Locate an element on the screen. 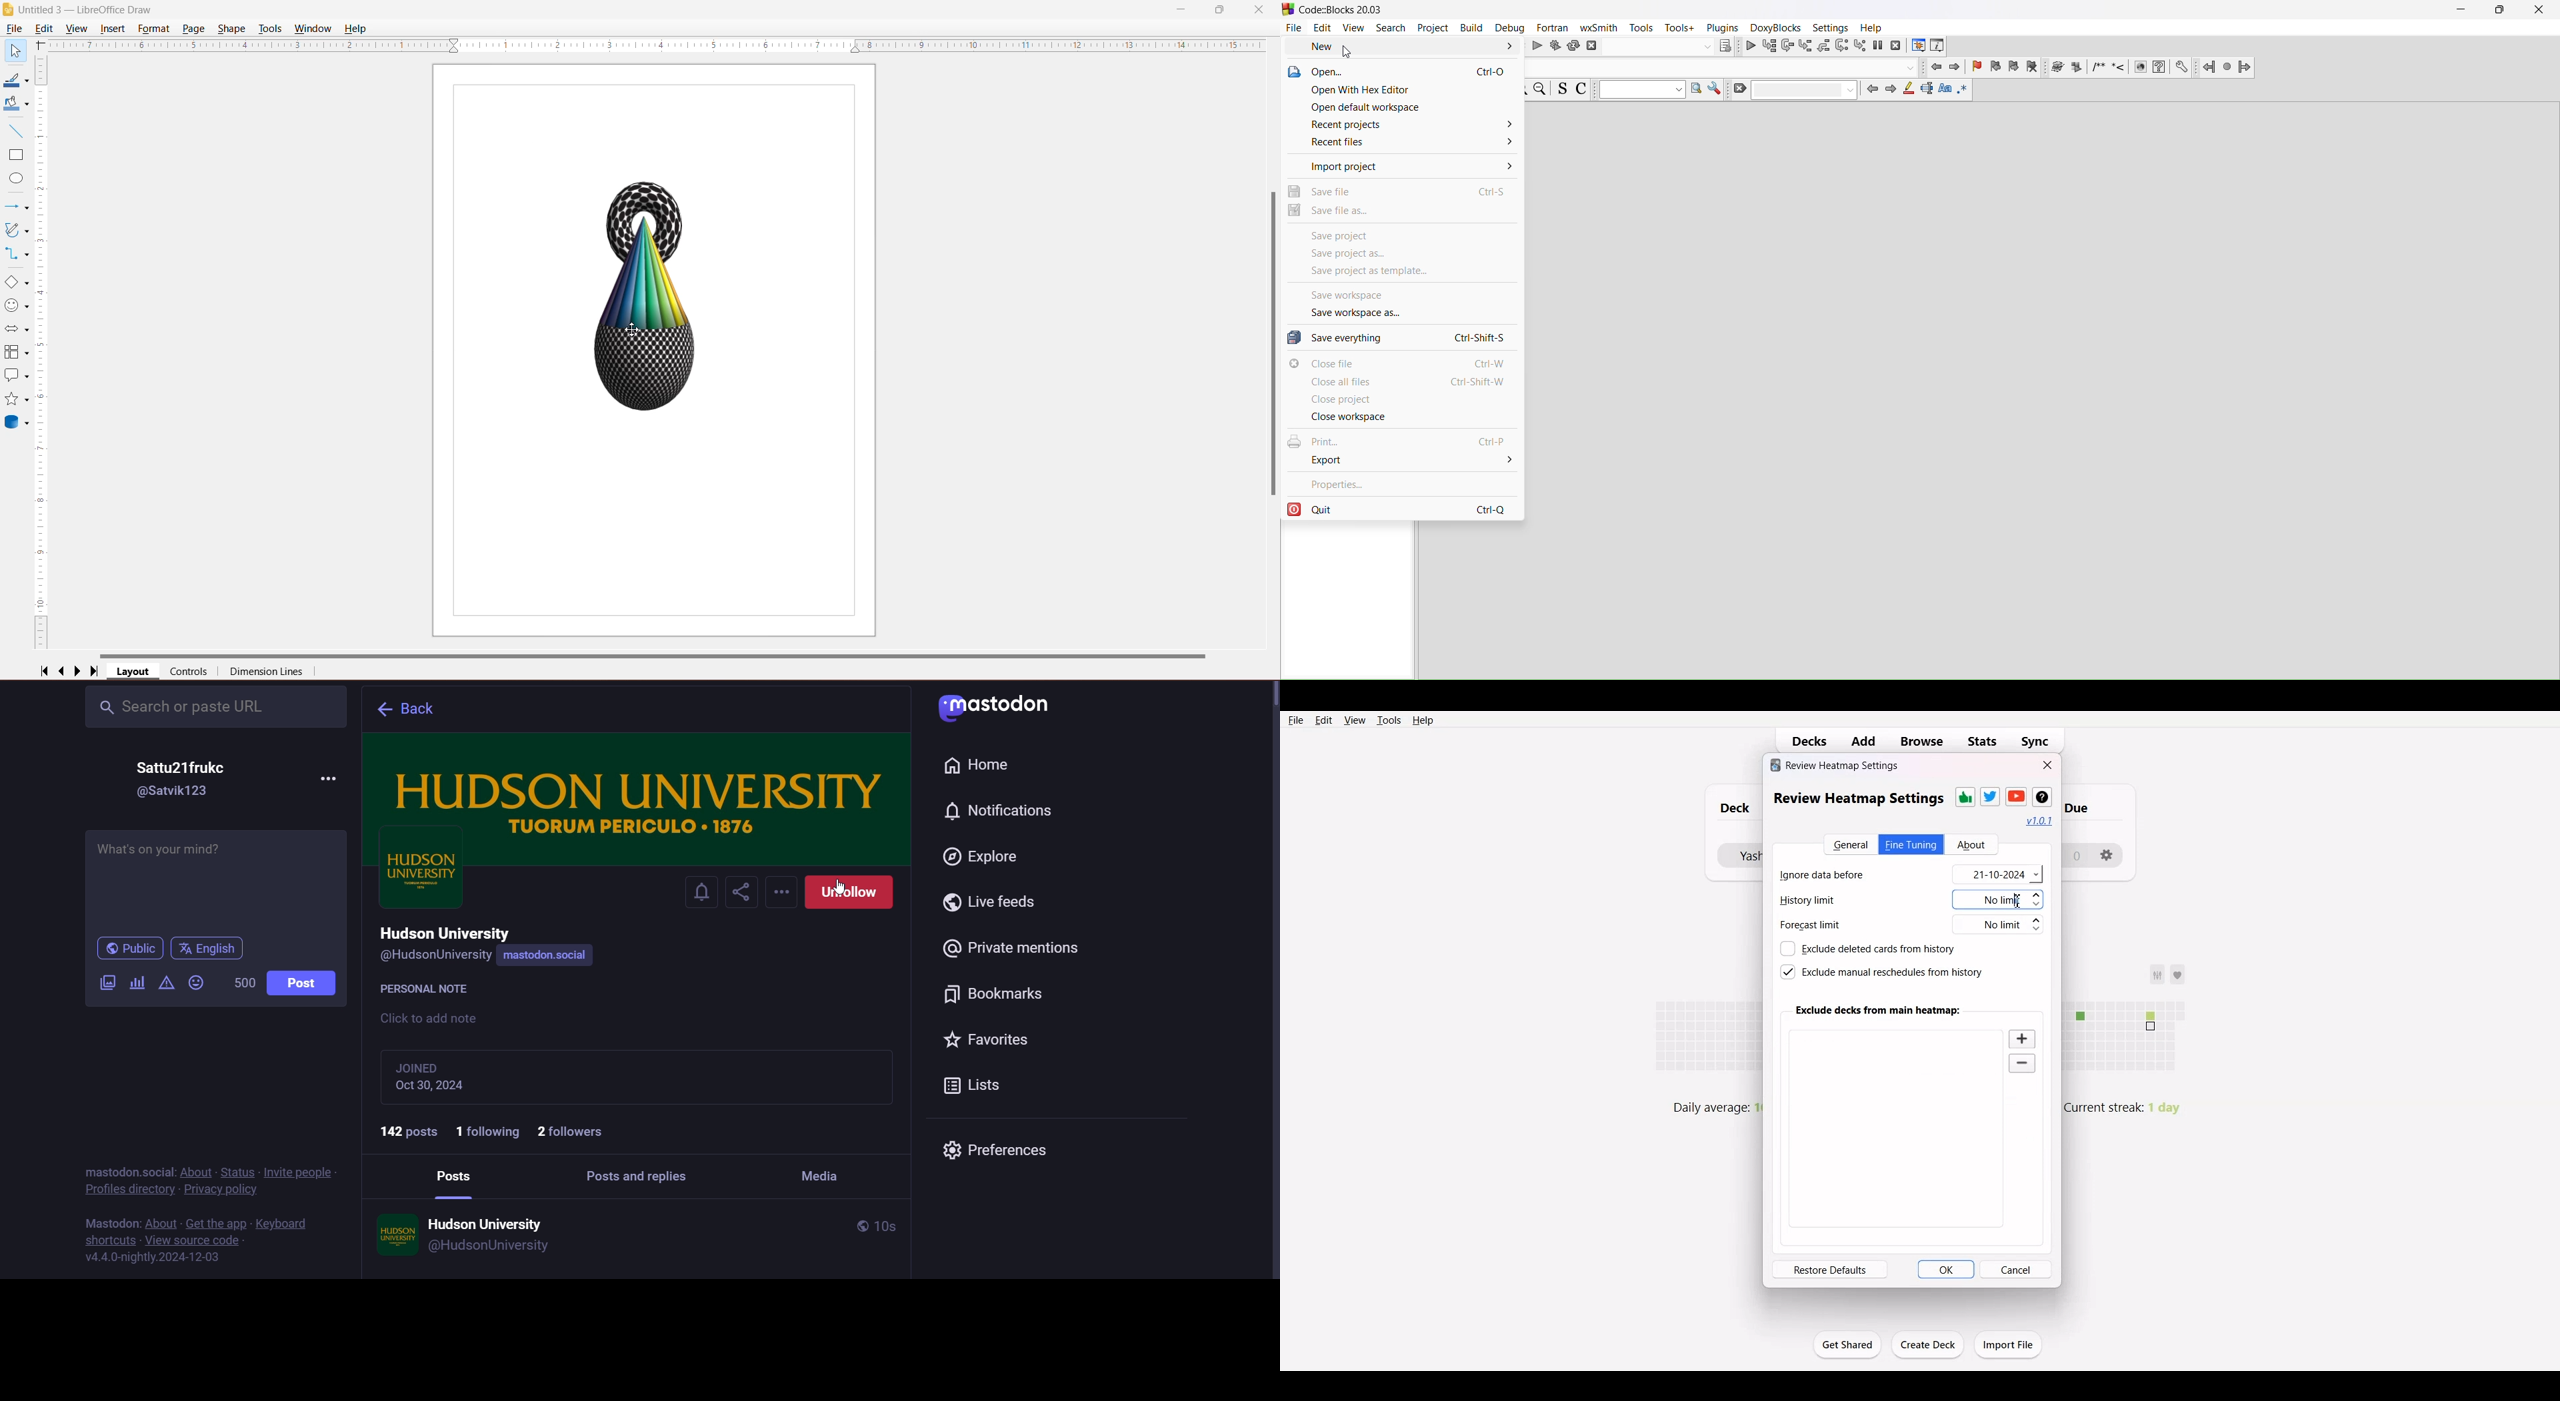 The image size is (2576, 1428). Cancel is located at coordinates (2016, 1269).